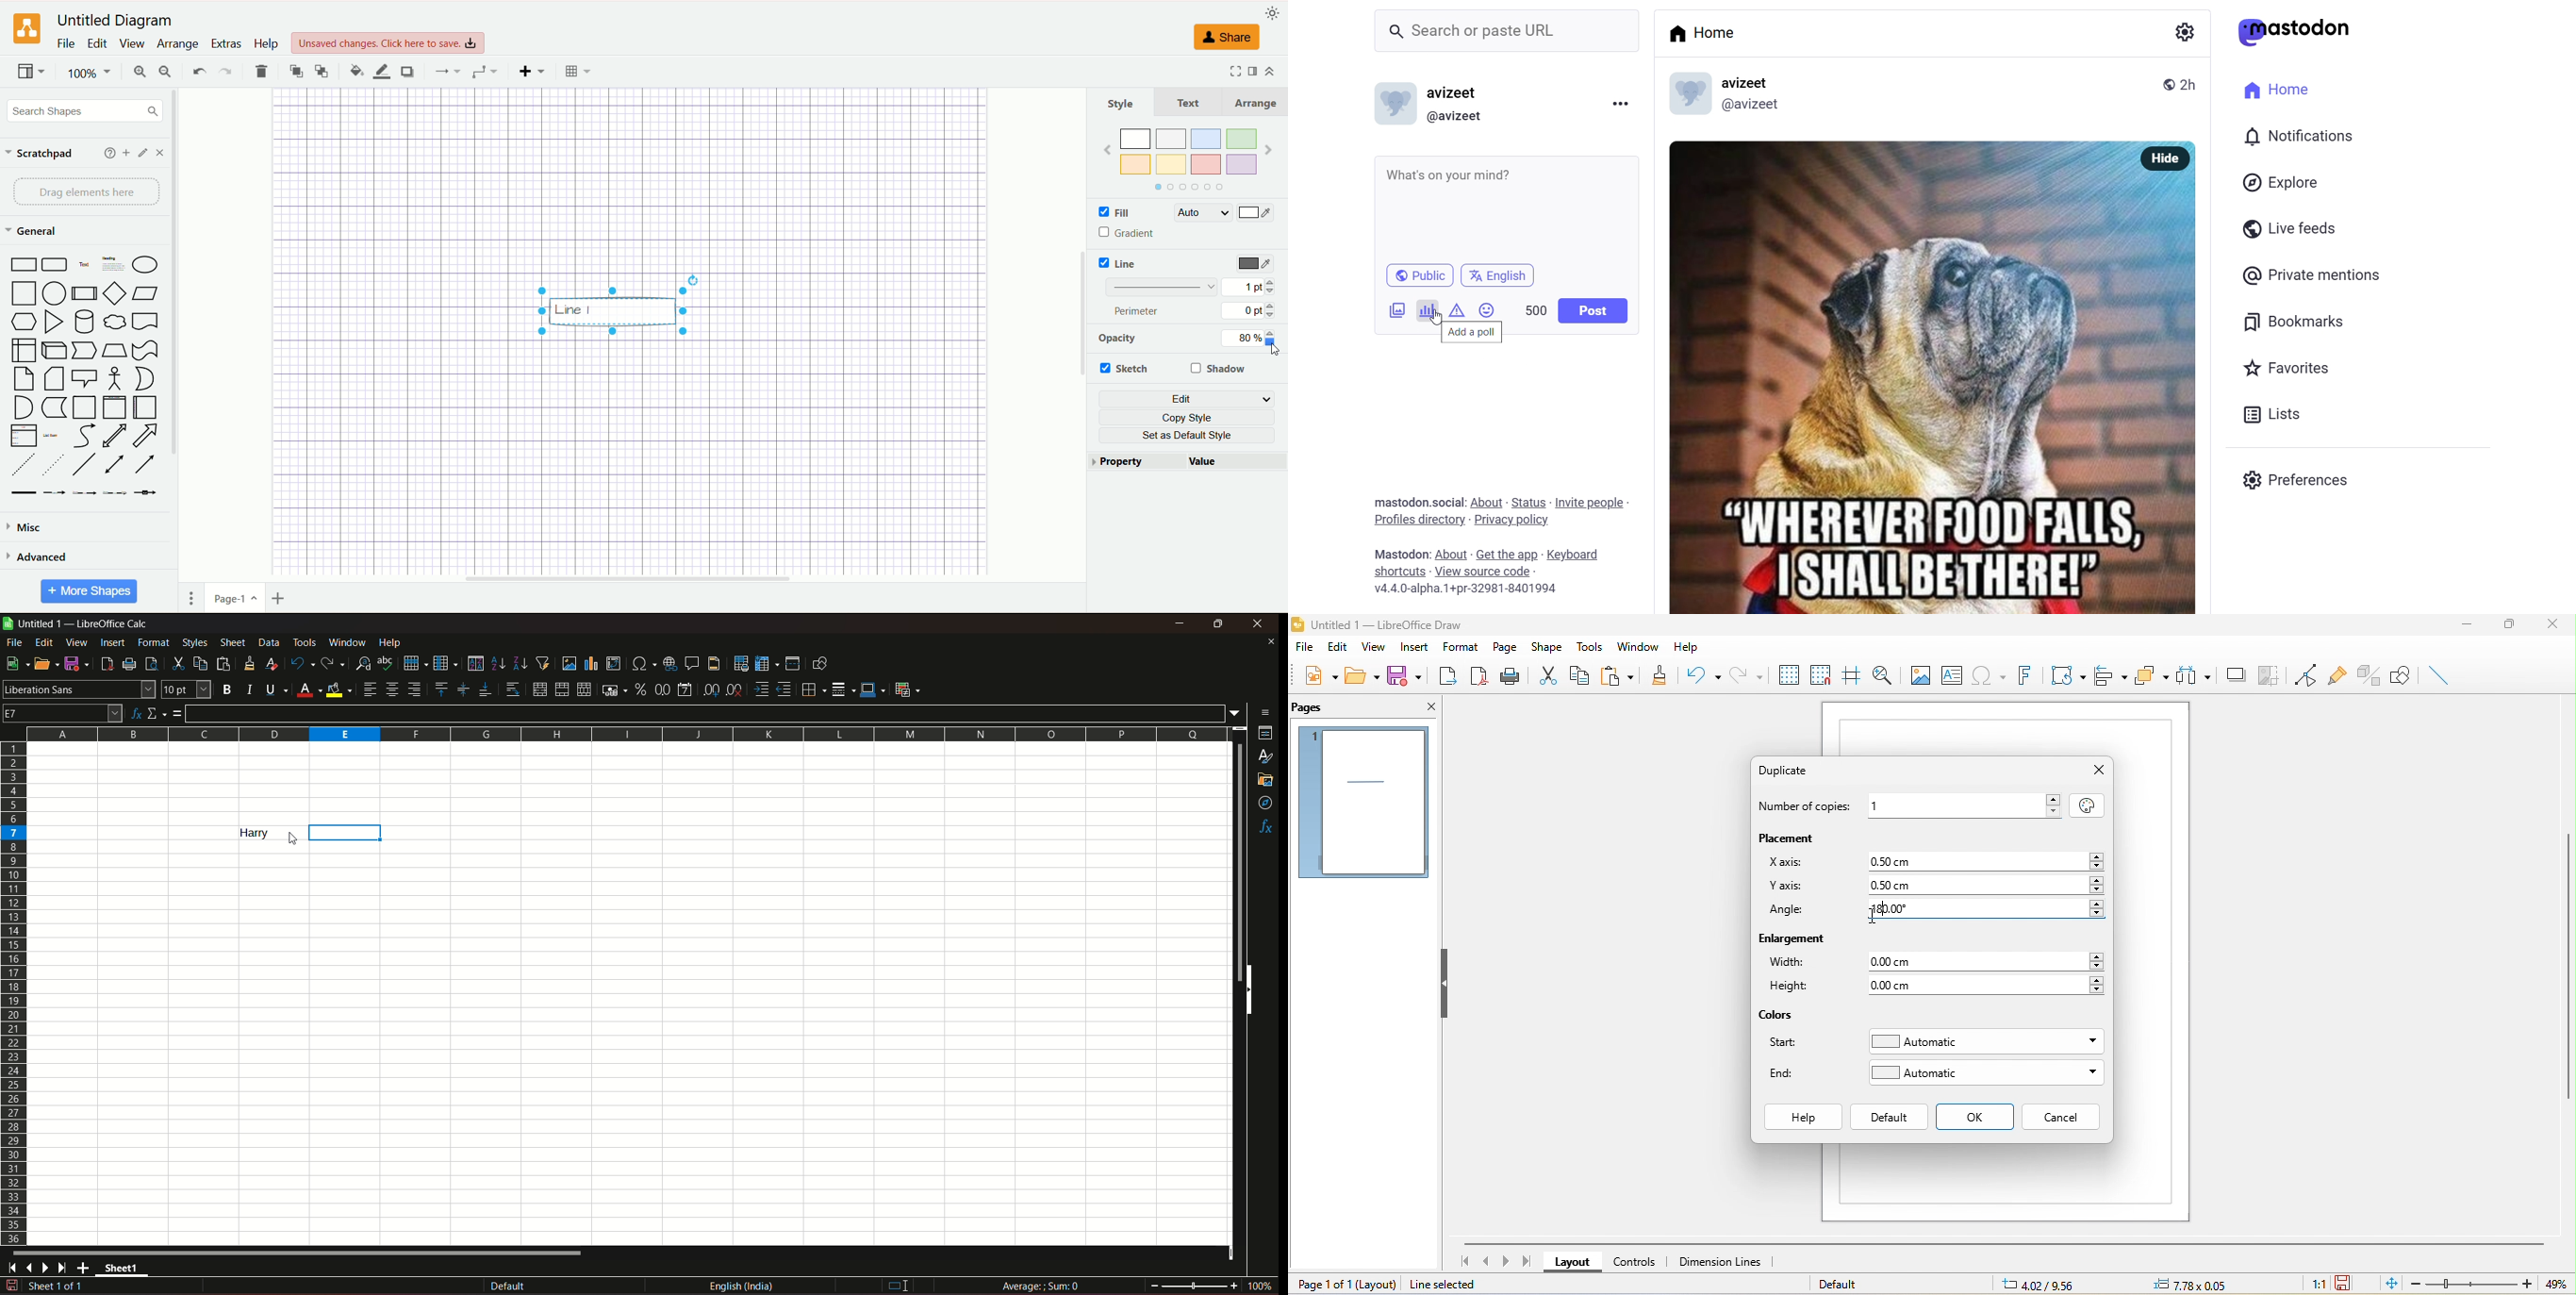 The height and width of the screenshot is (1316, 2576). I want to click on insert, so click(529, 71).